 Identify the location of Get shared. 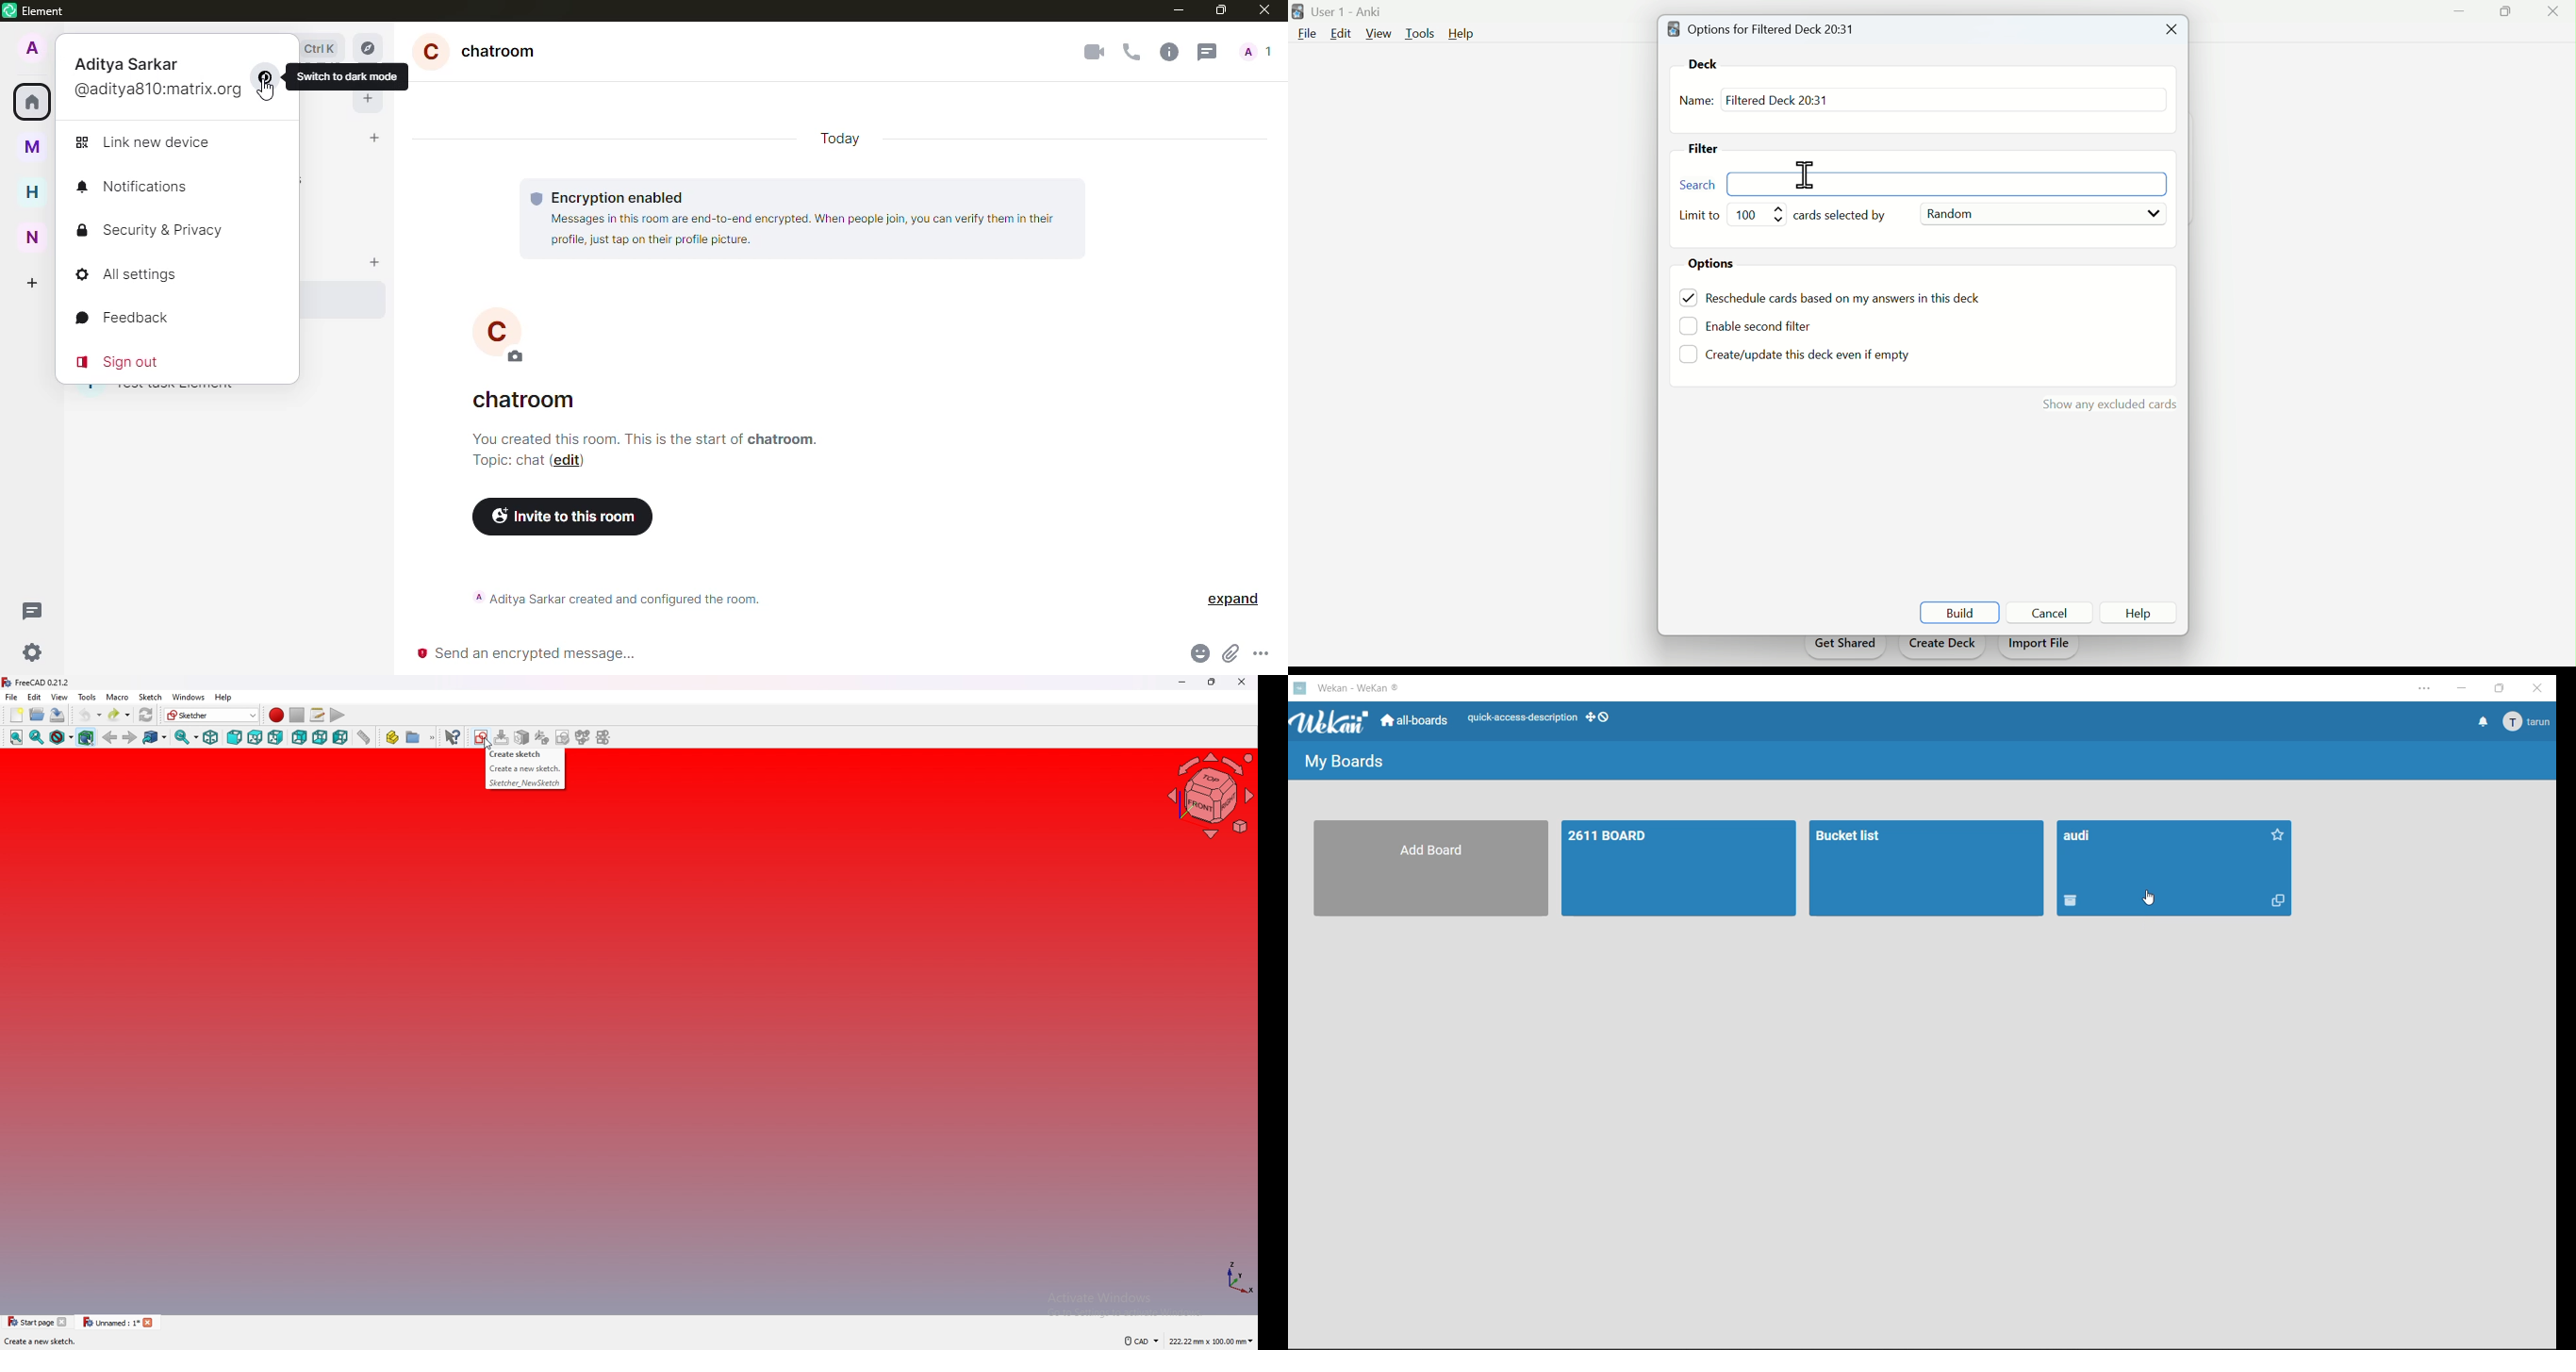
(1844, 649).